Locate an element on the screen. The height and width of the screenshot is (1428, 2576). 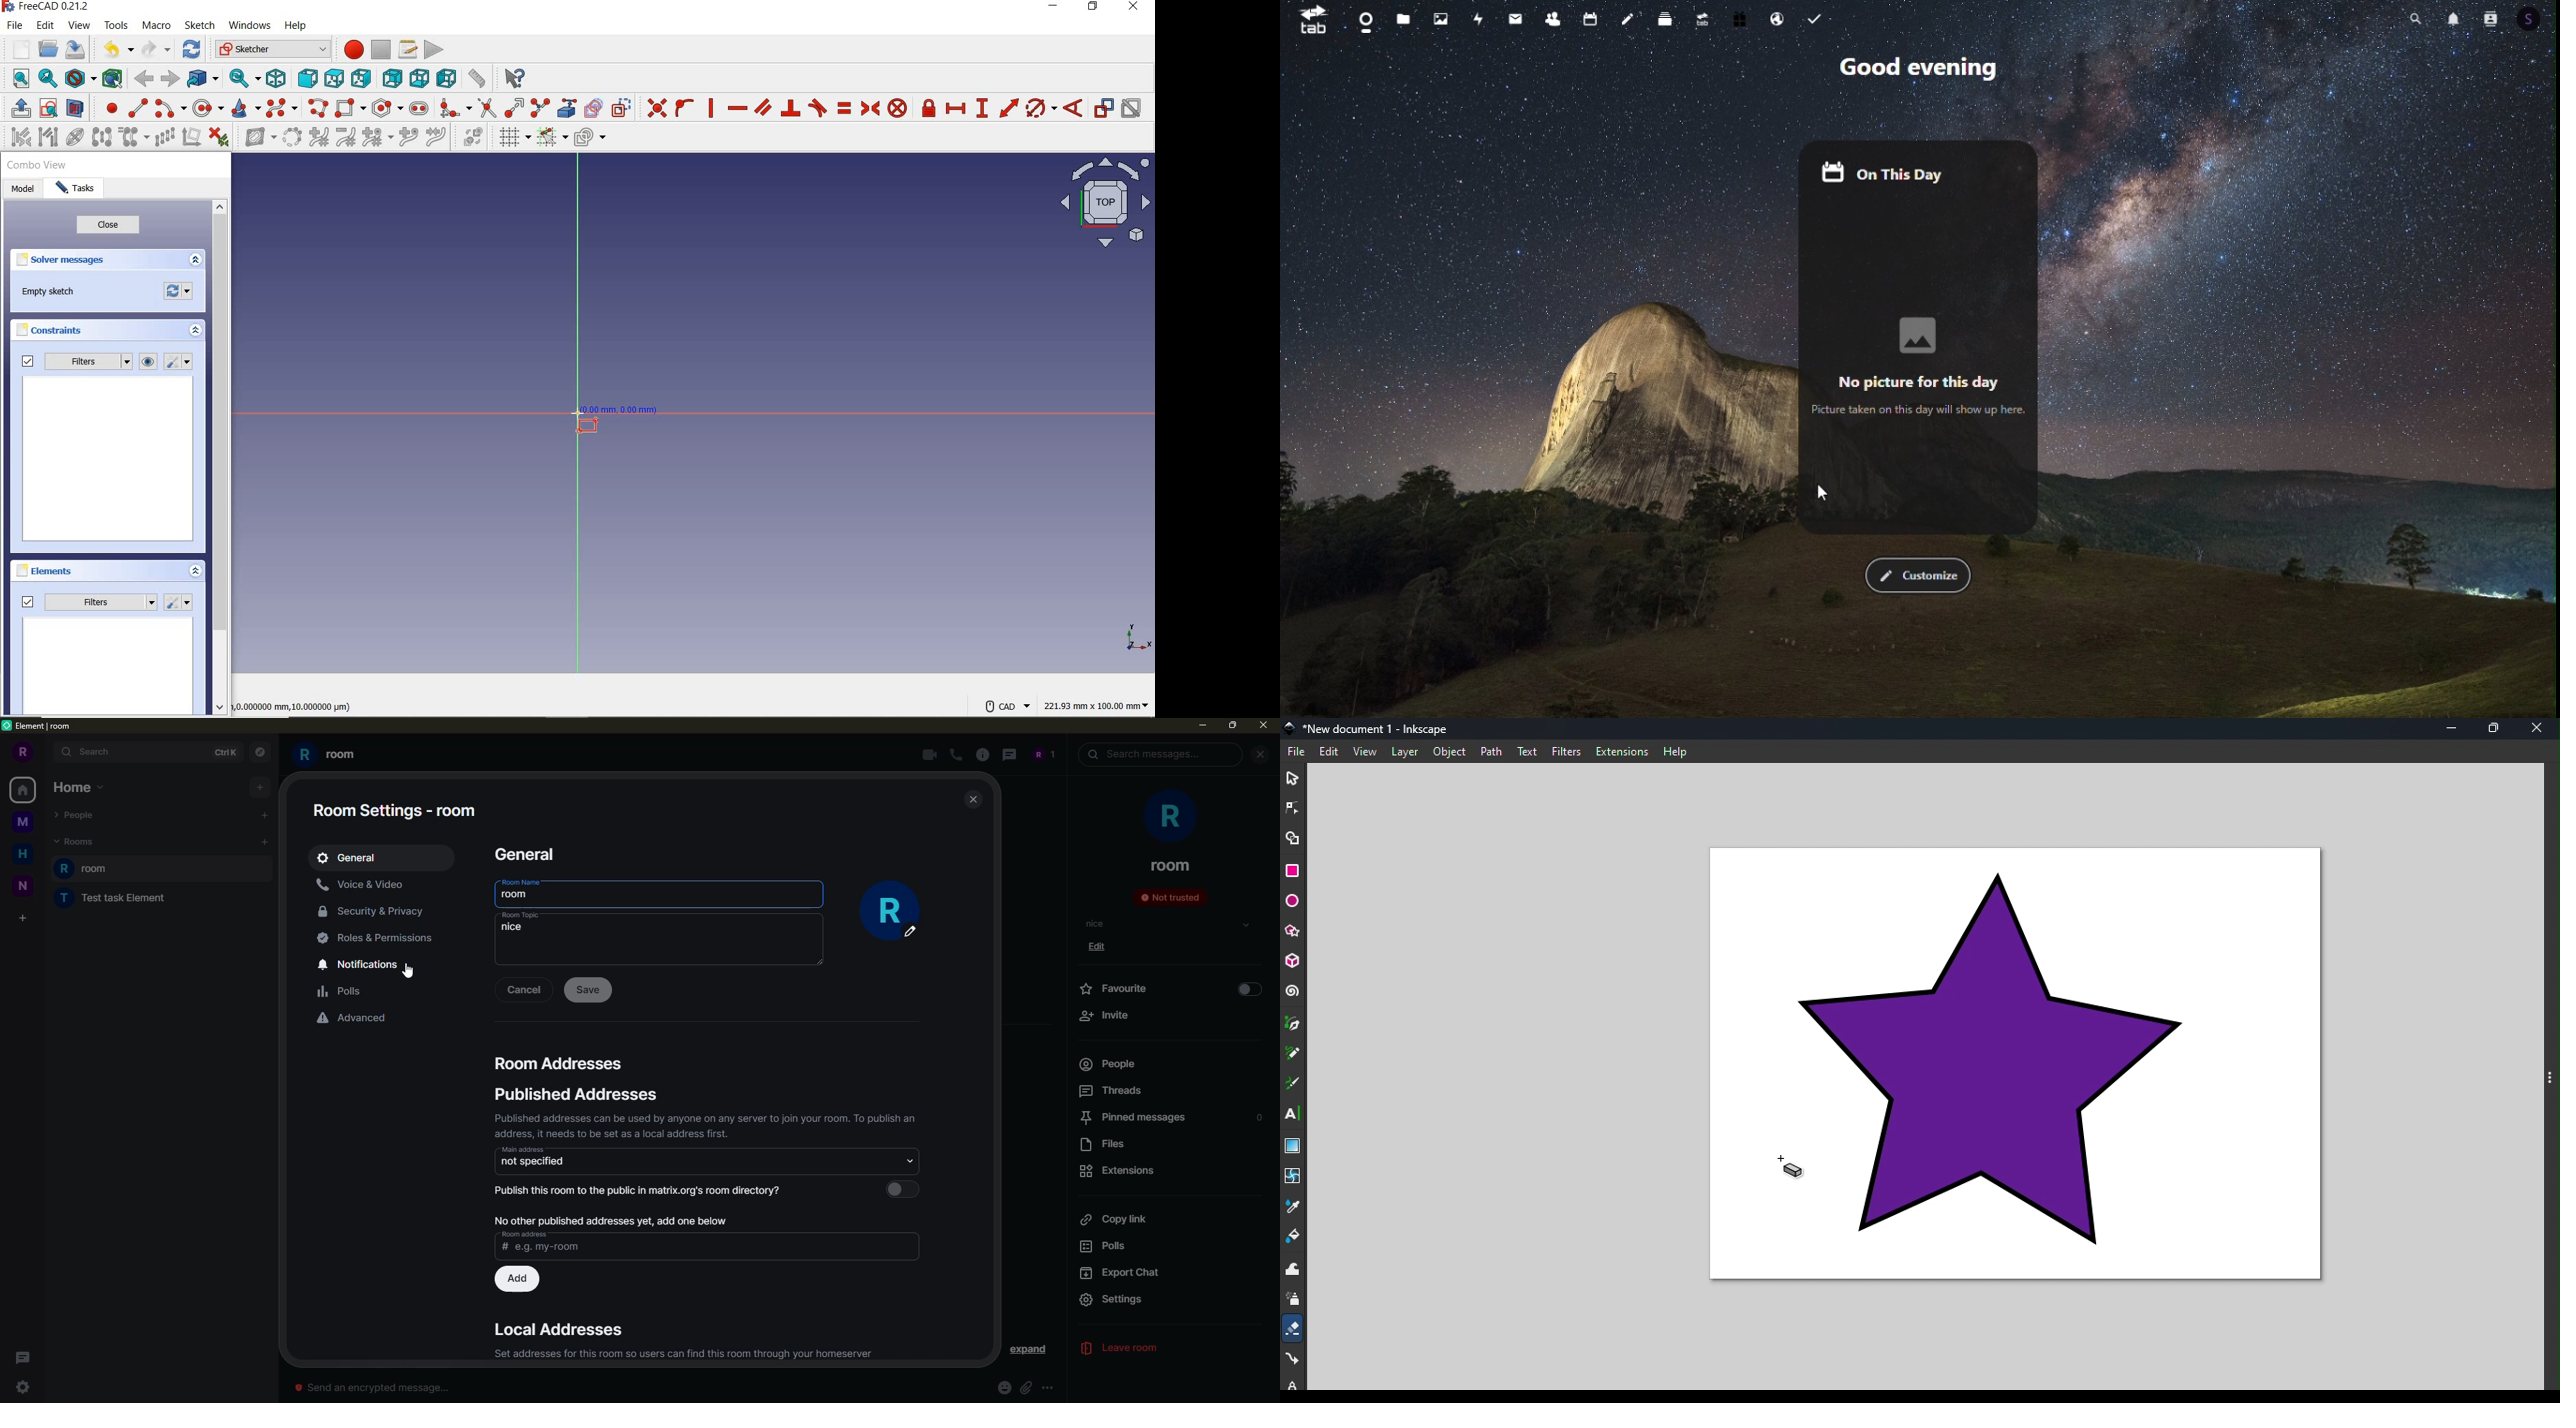
export chat is located at coordinates (1123, 1274).